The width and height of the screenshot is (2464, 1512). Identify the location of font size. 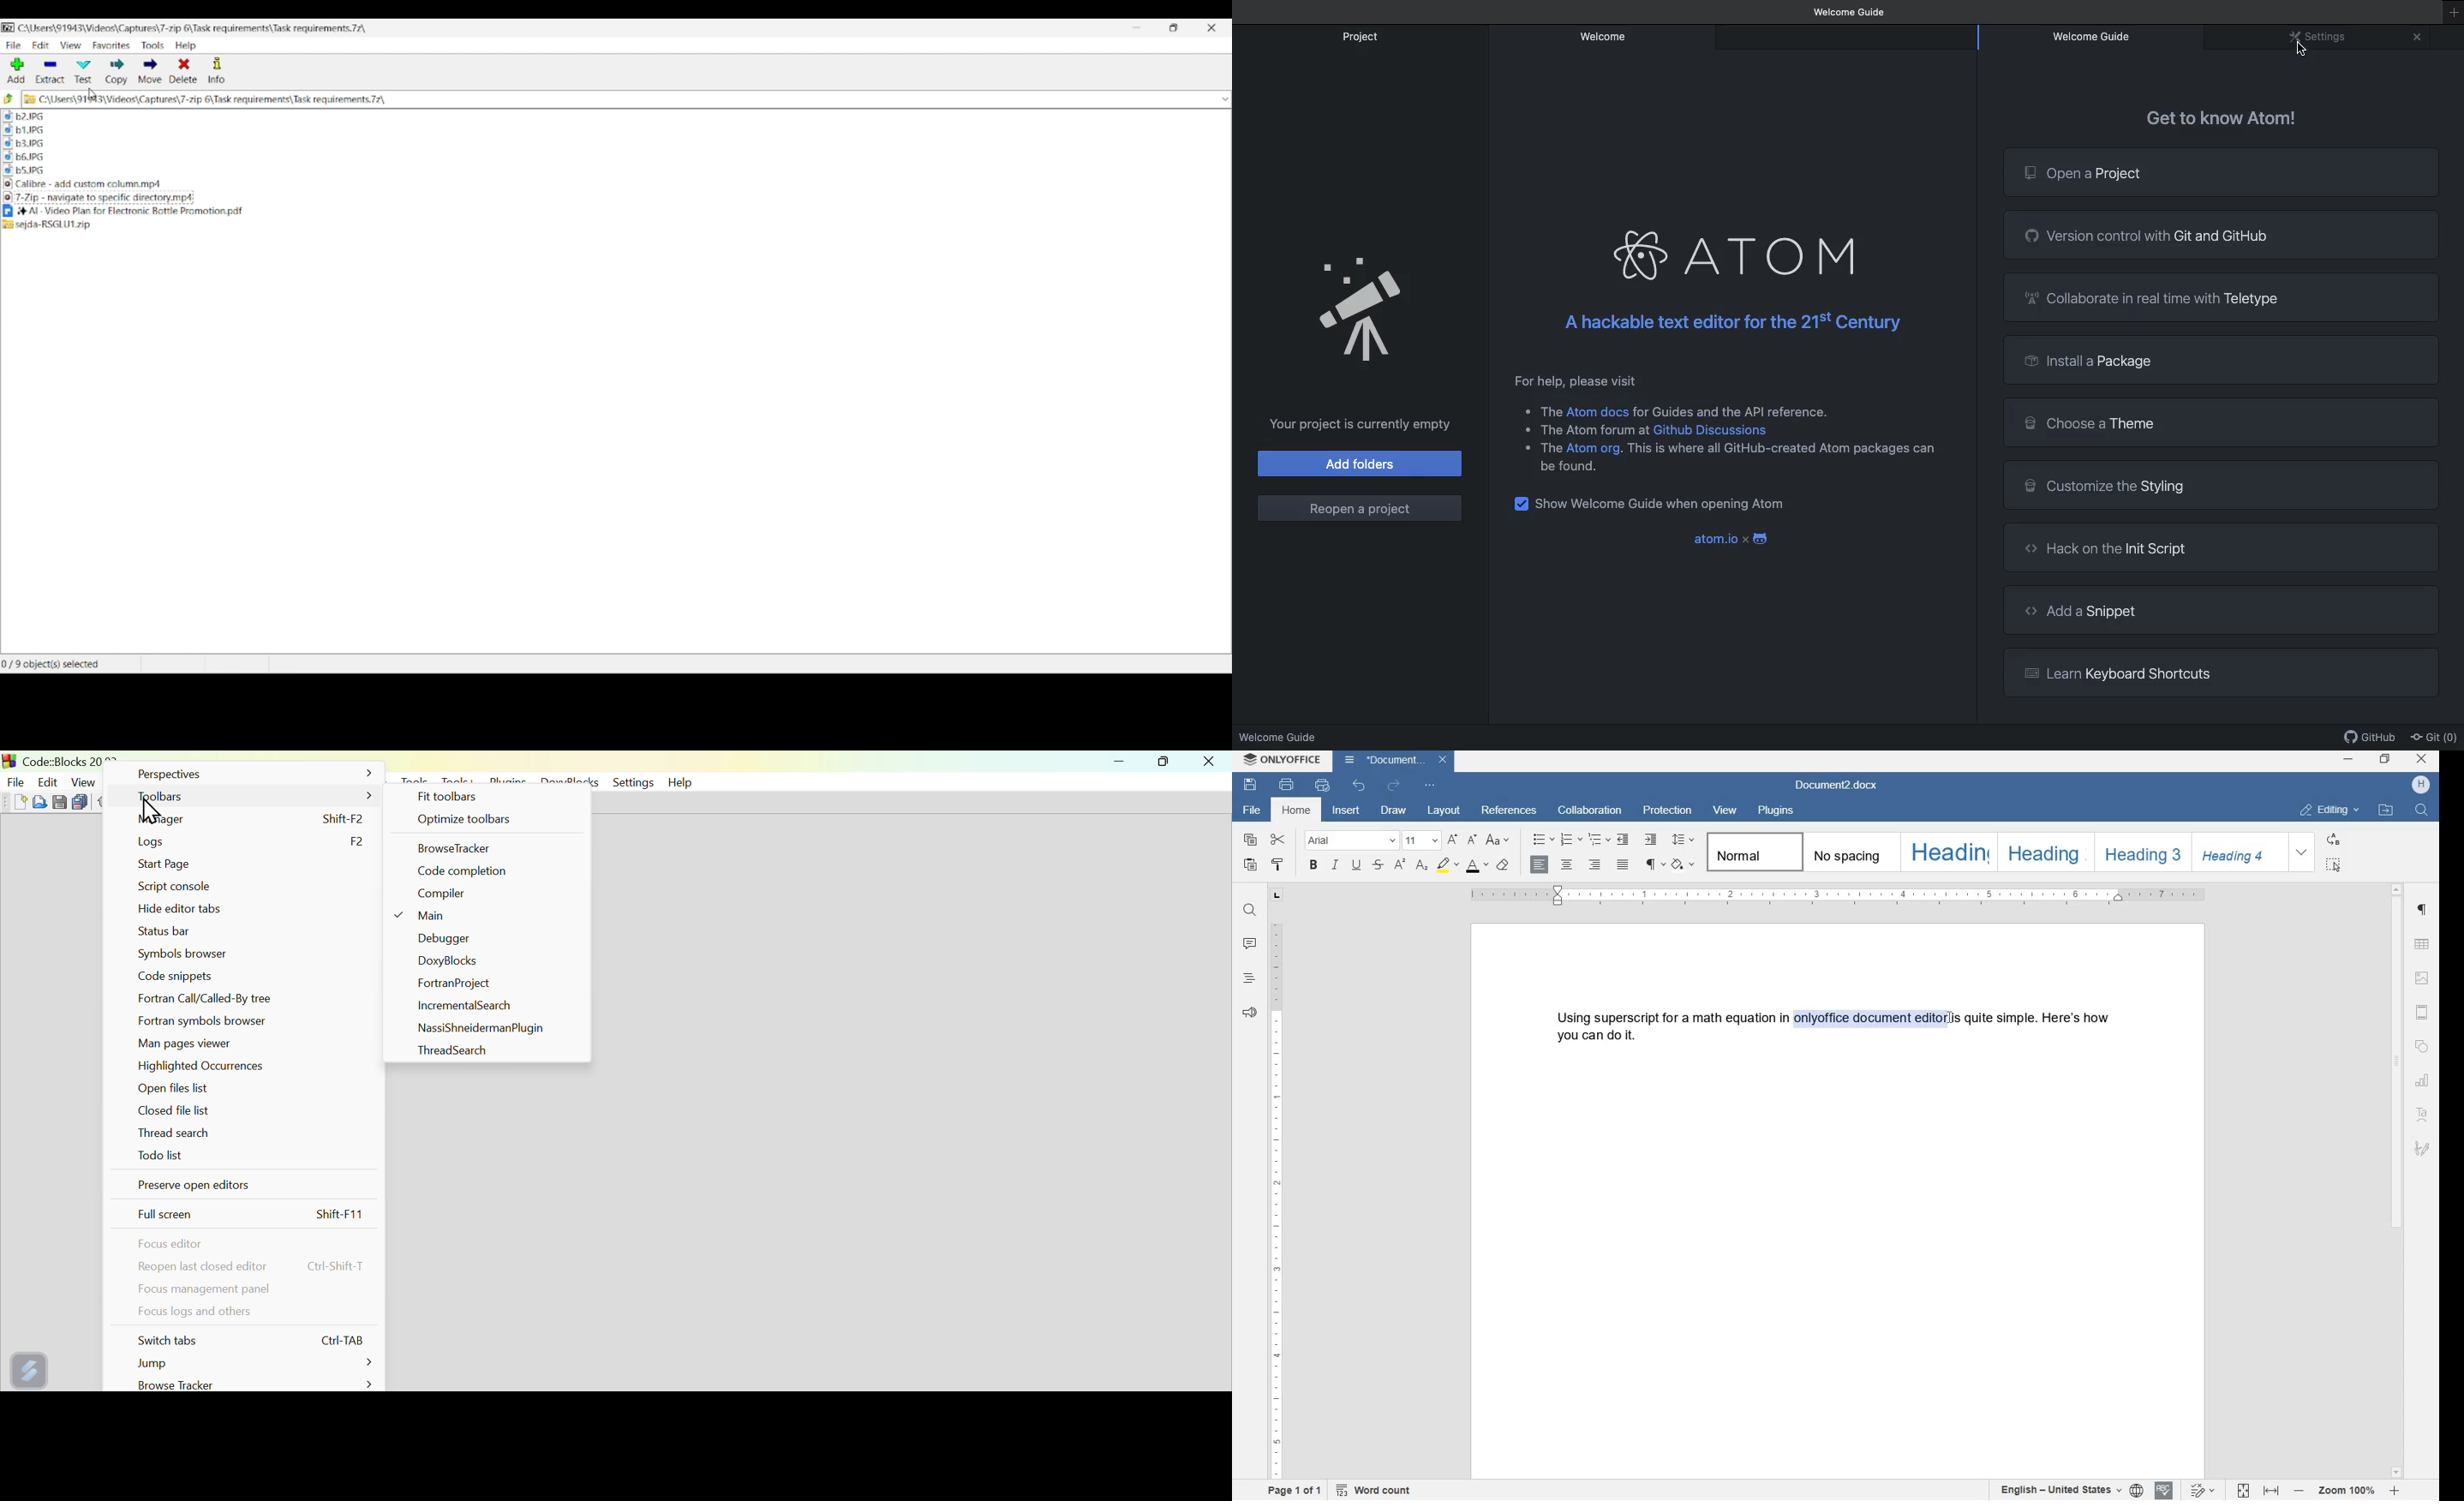
(1421, 840).